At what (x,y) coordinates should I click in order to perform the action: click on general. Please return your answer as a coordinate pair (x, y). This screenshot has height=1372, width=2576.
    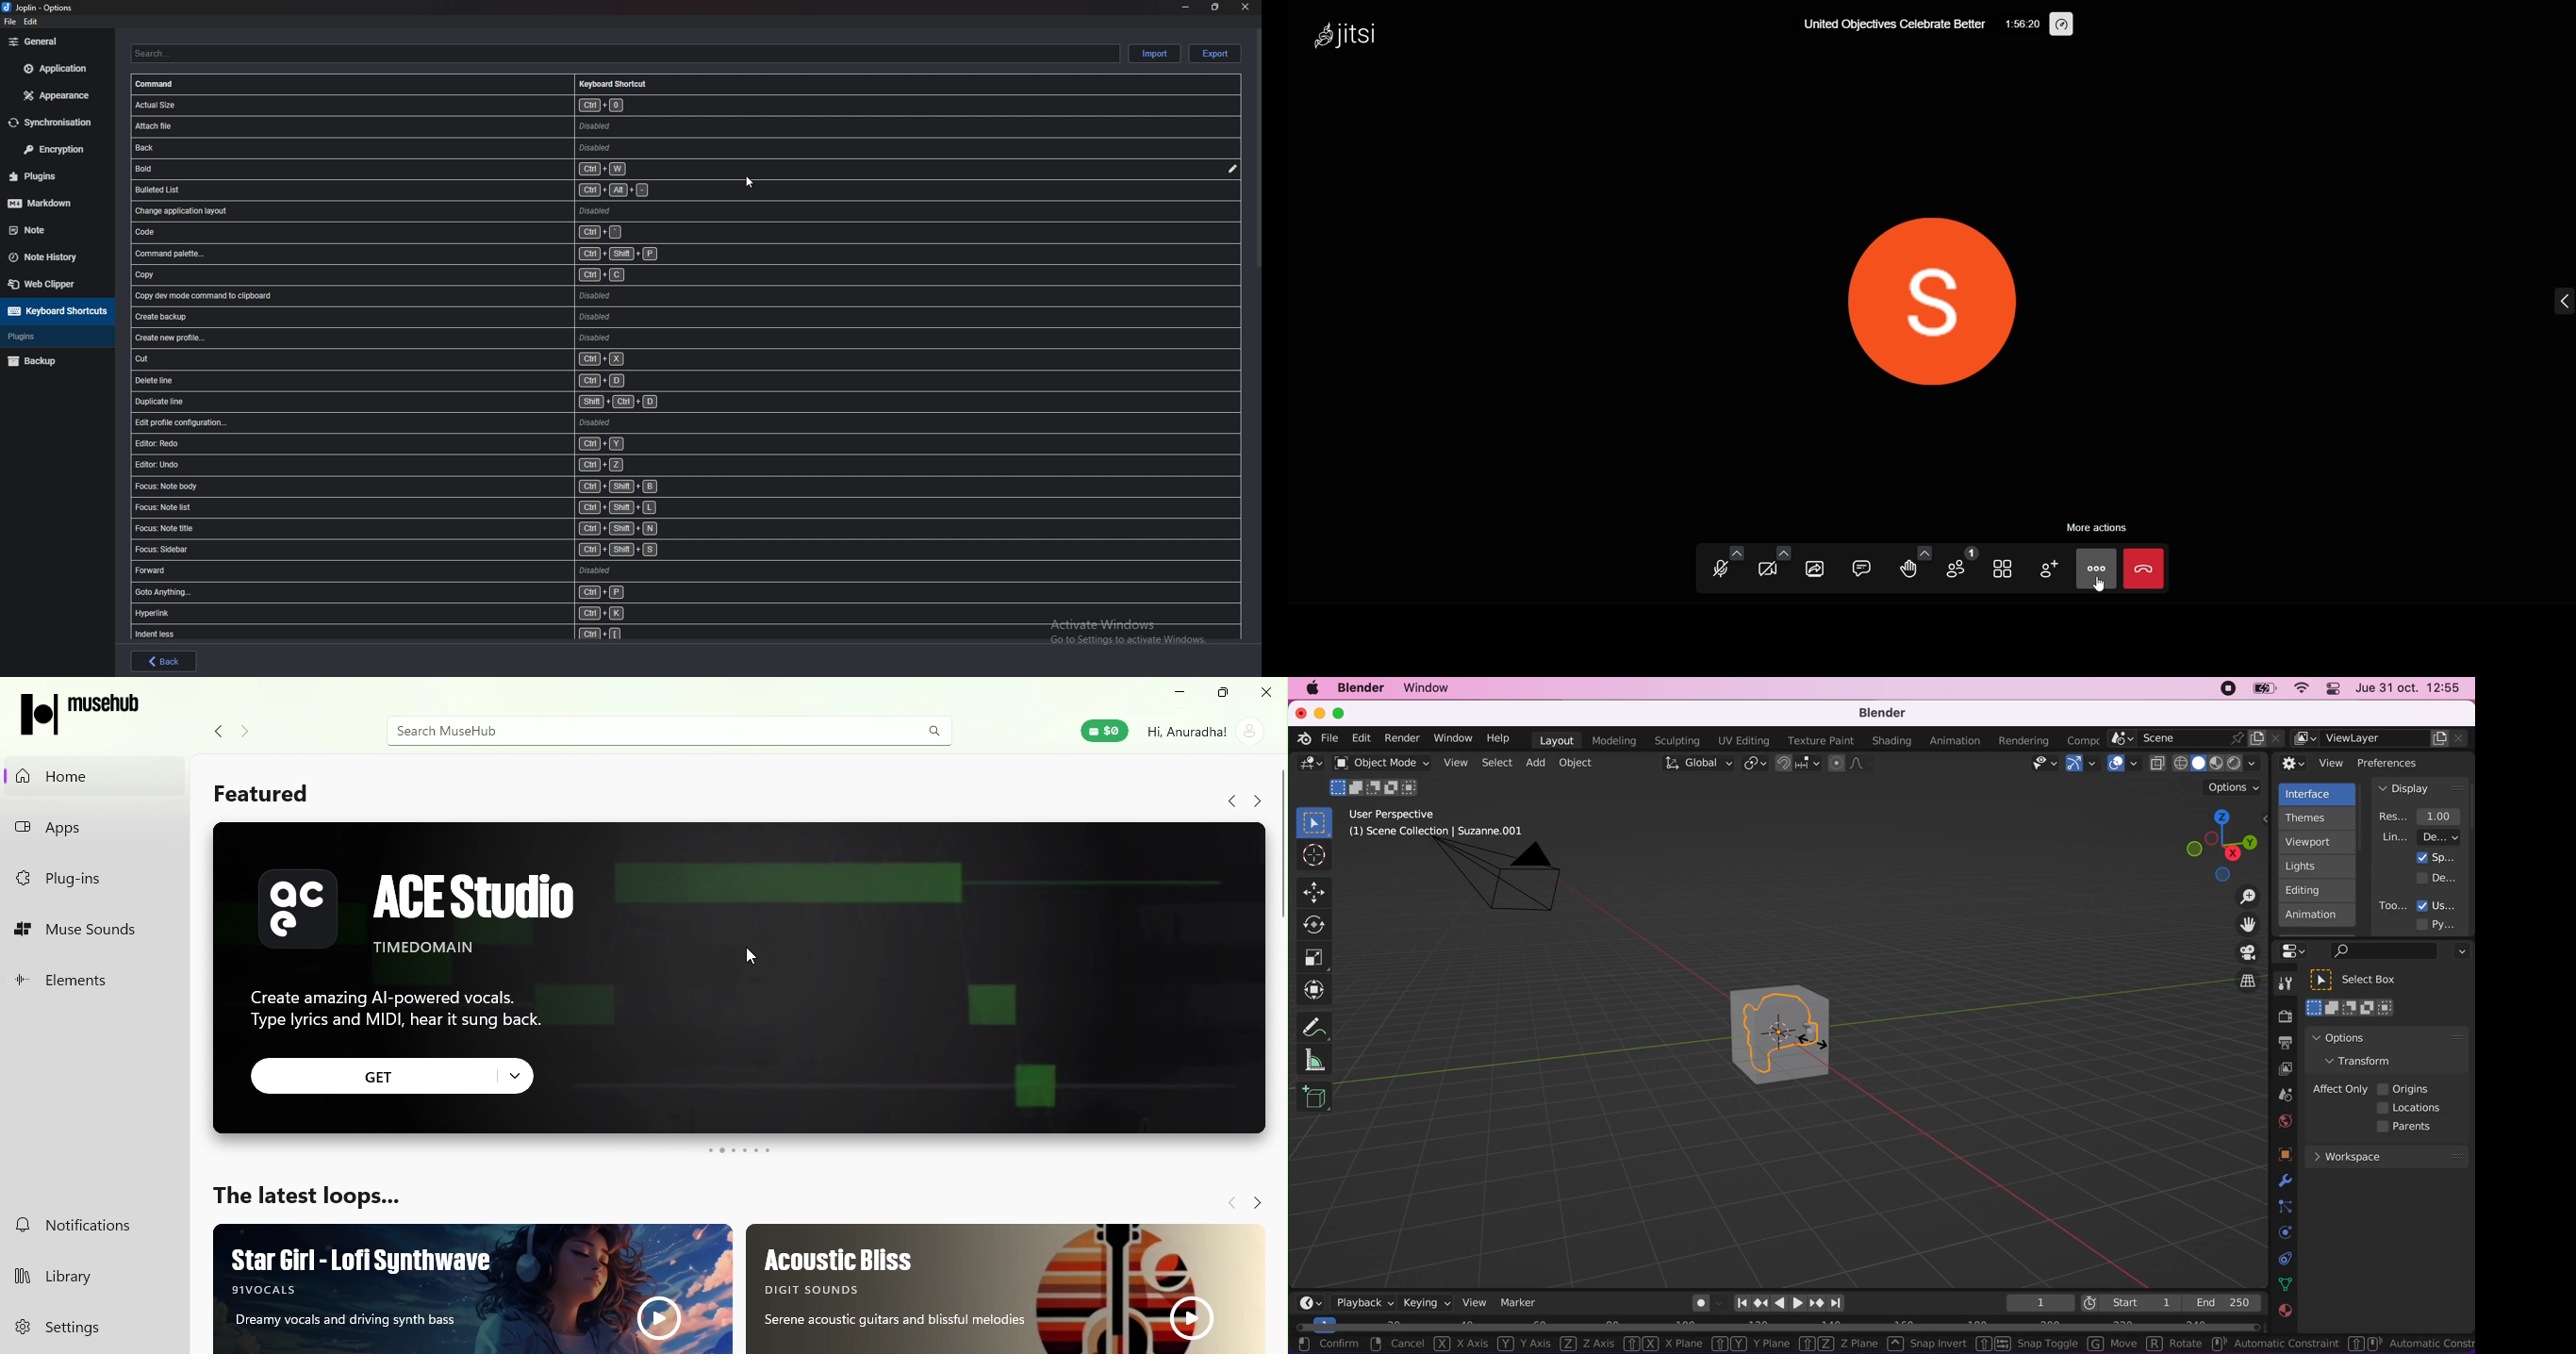
    Looking at the image, I should click on (54, 42).